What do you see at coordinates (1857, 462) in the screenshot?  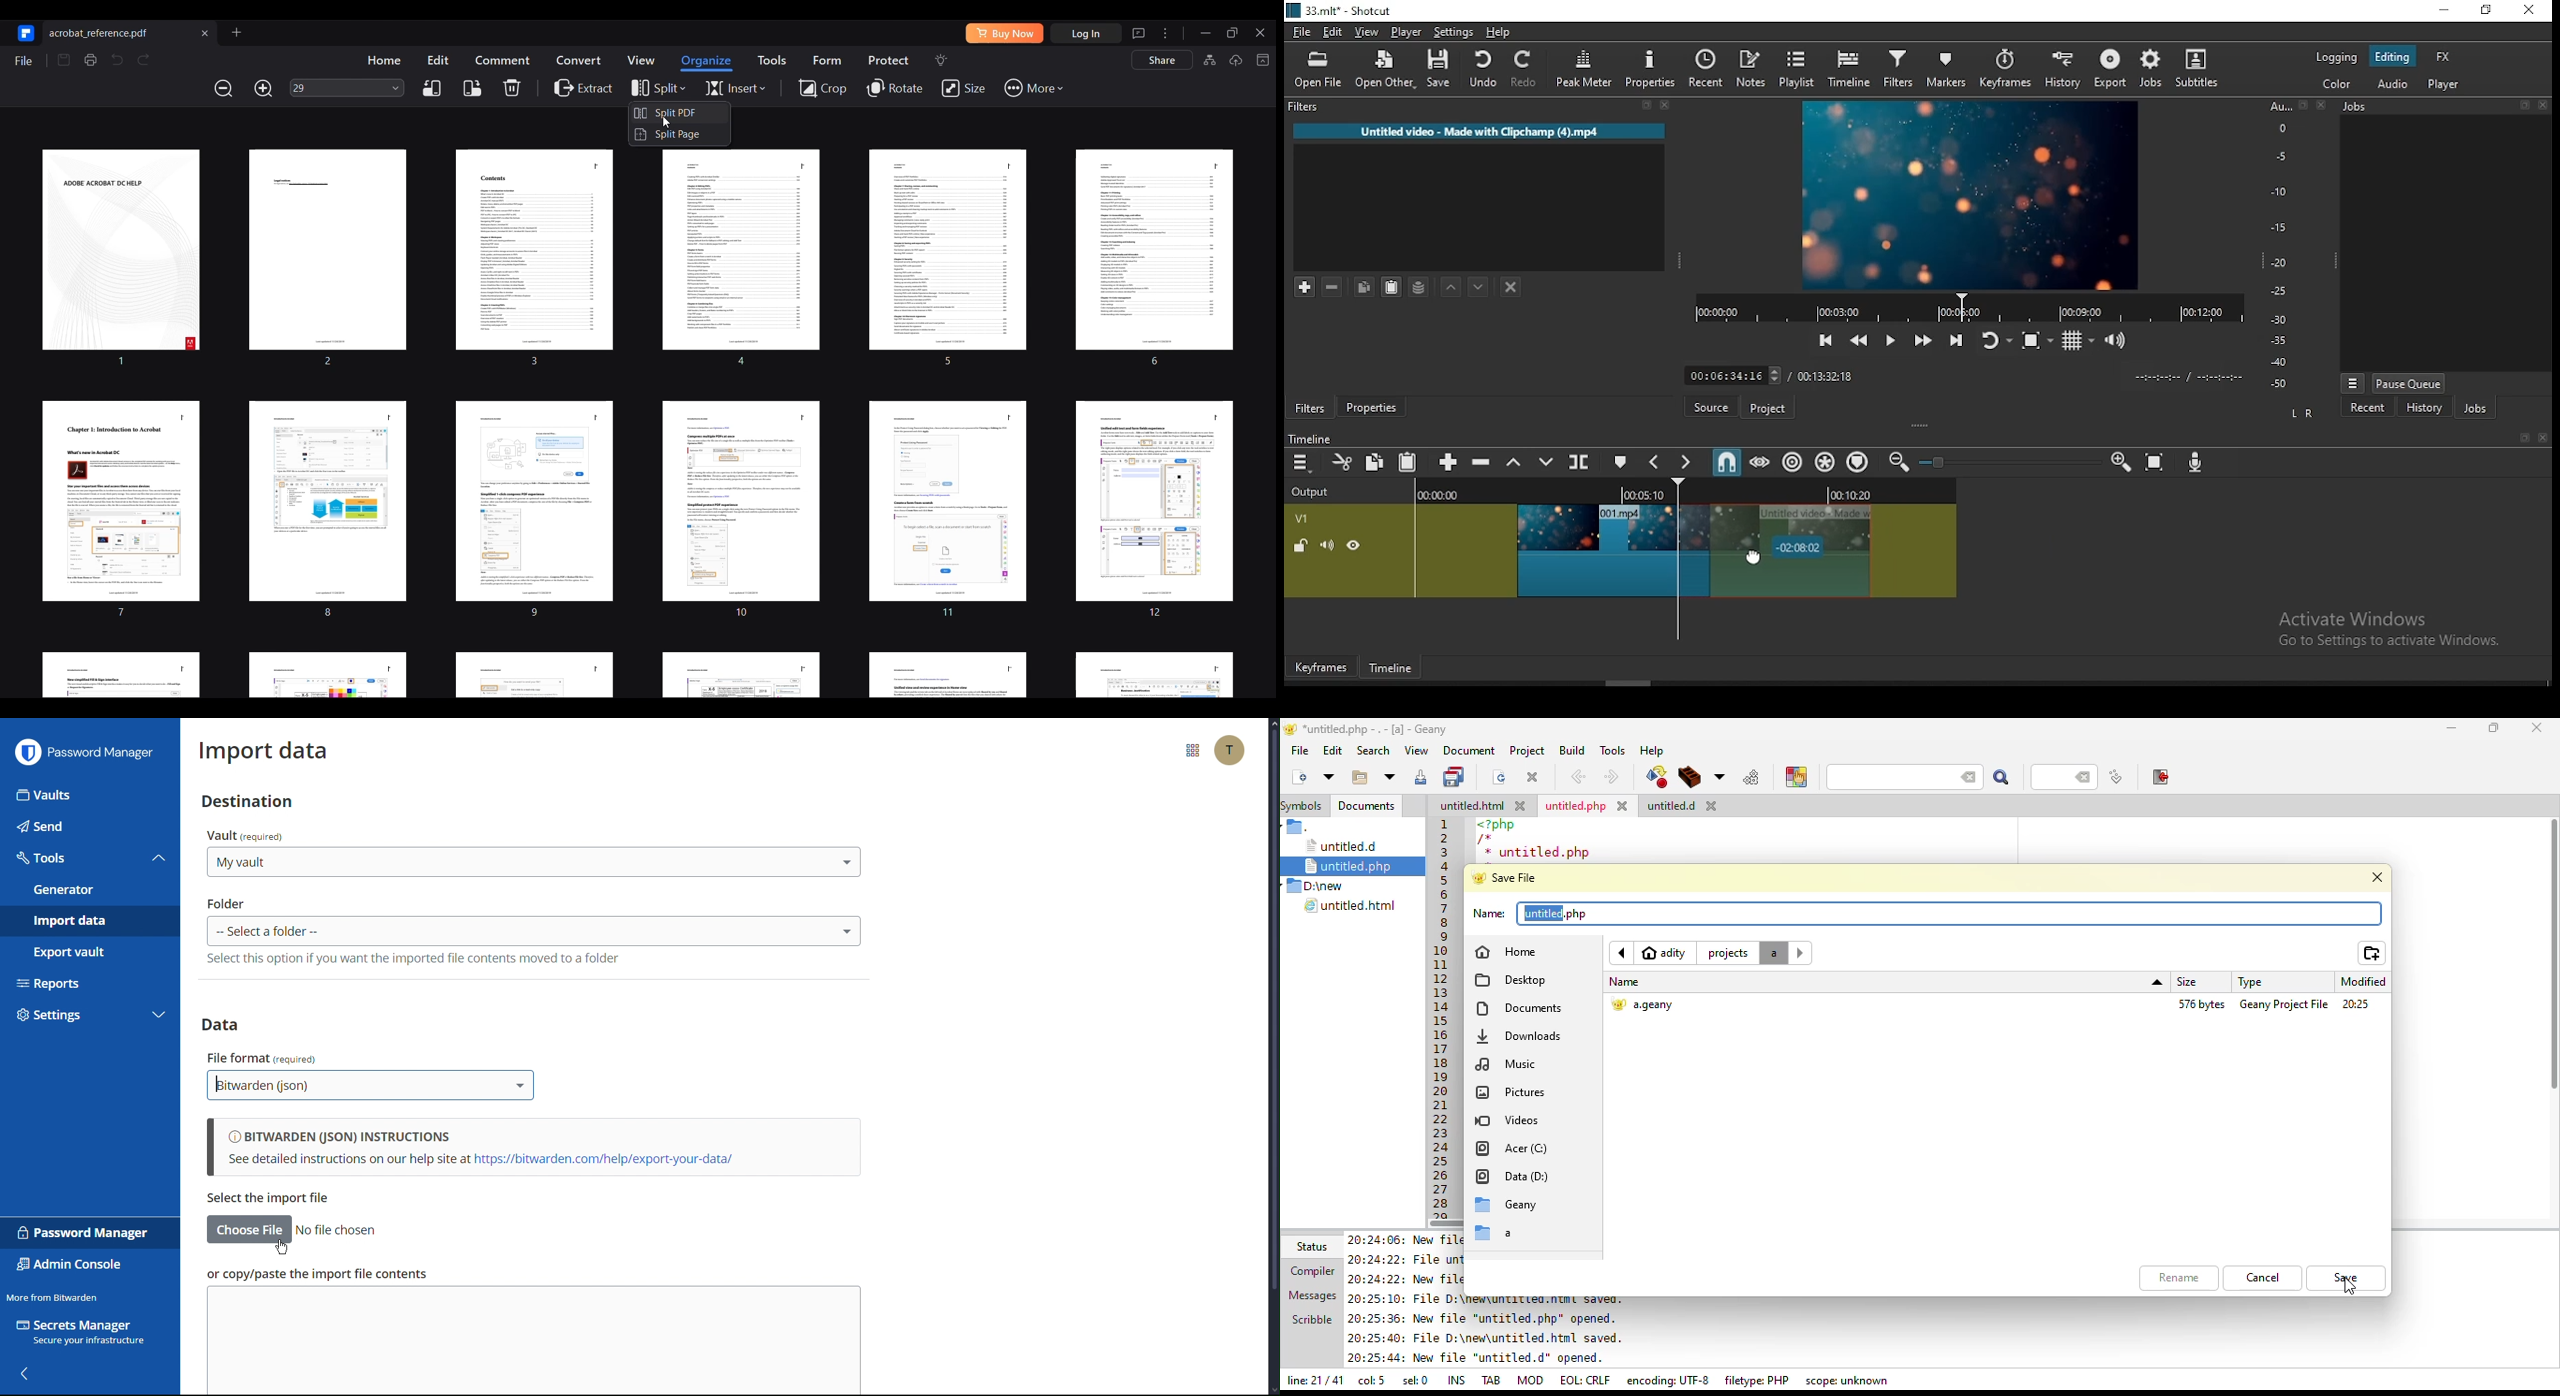 I see `ripple markers` at bounding box center [1857, 462].